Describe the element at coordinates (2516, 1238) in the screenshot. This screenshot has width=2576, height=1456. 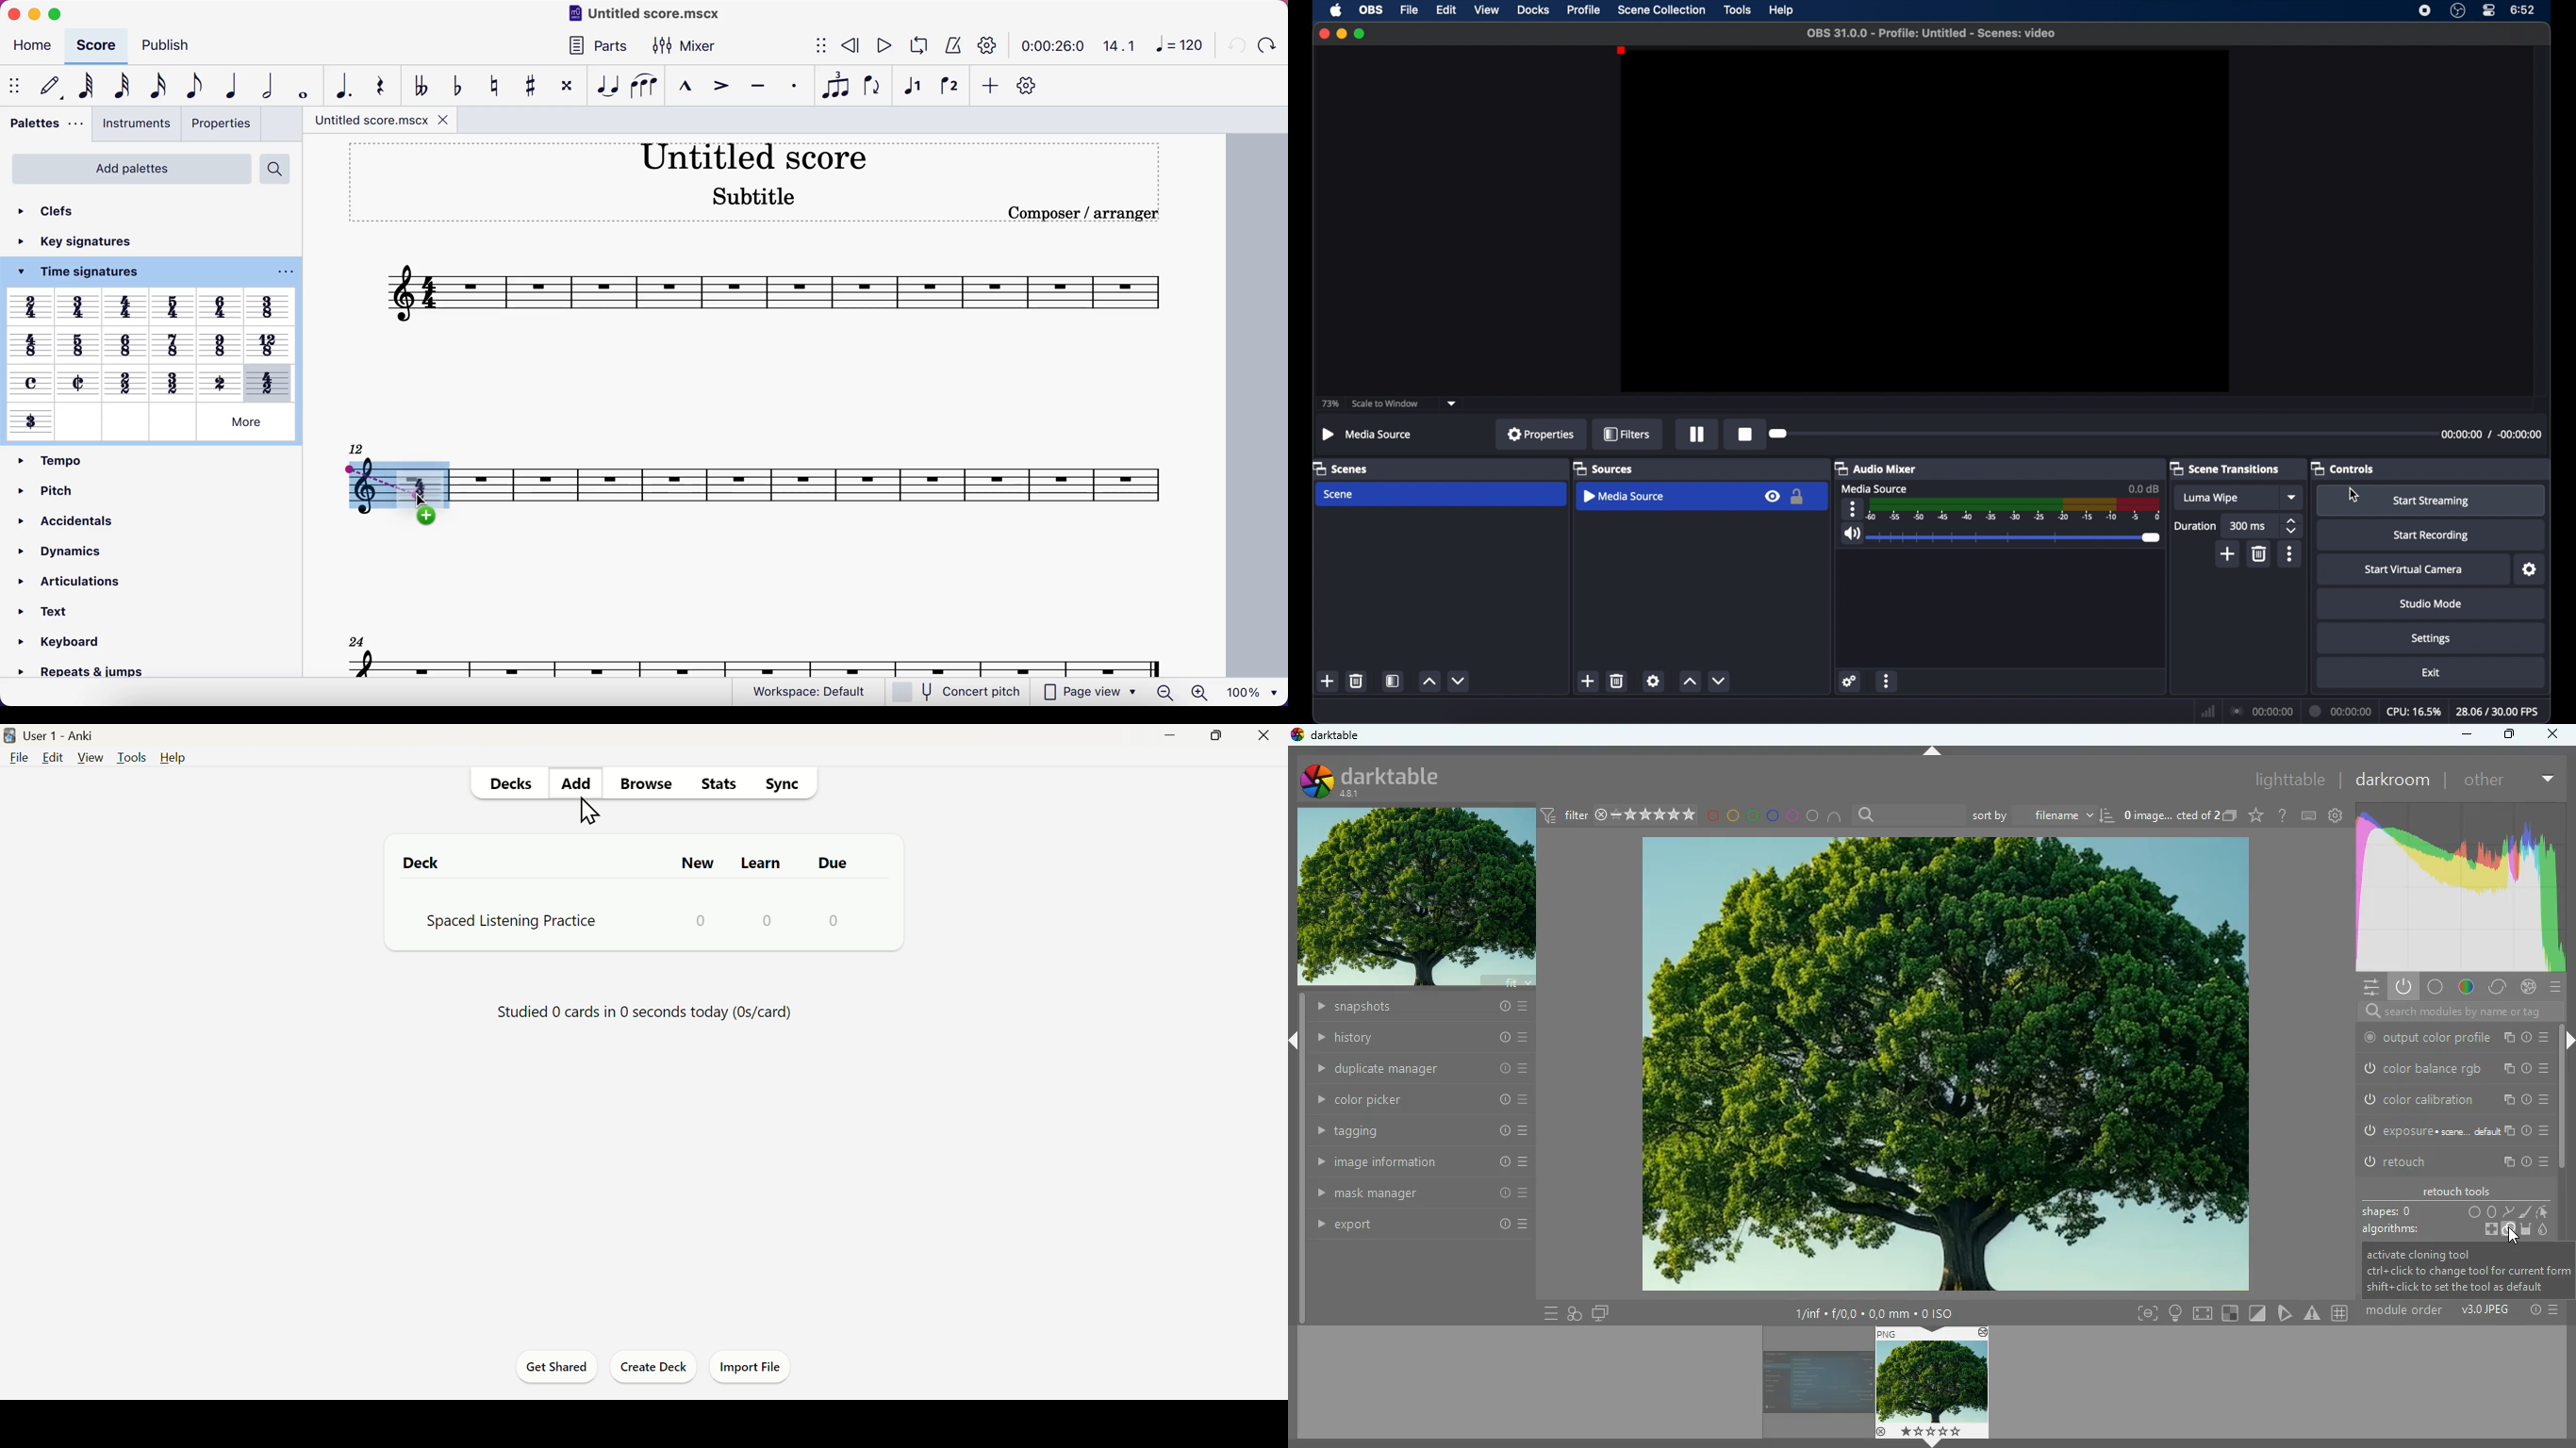
I see `cursor on cloning` at that location.